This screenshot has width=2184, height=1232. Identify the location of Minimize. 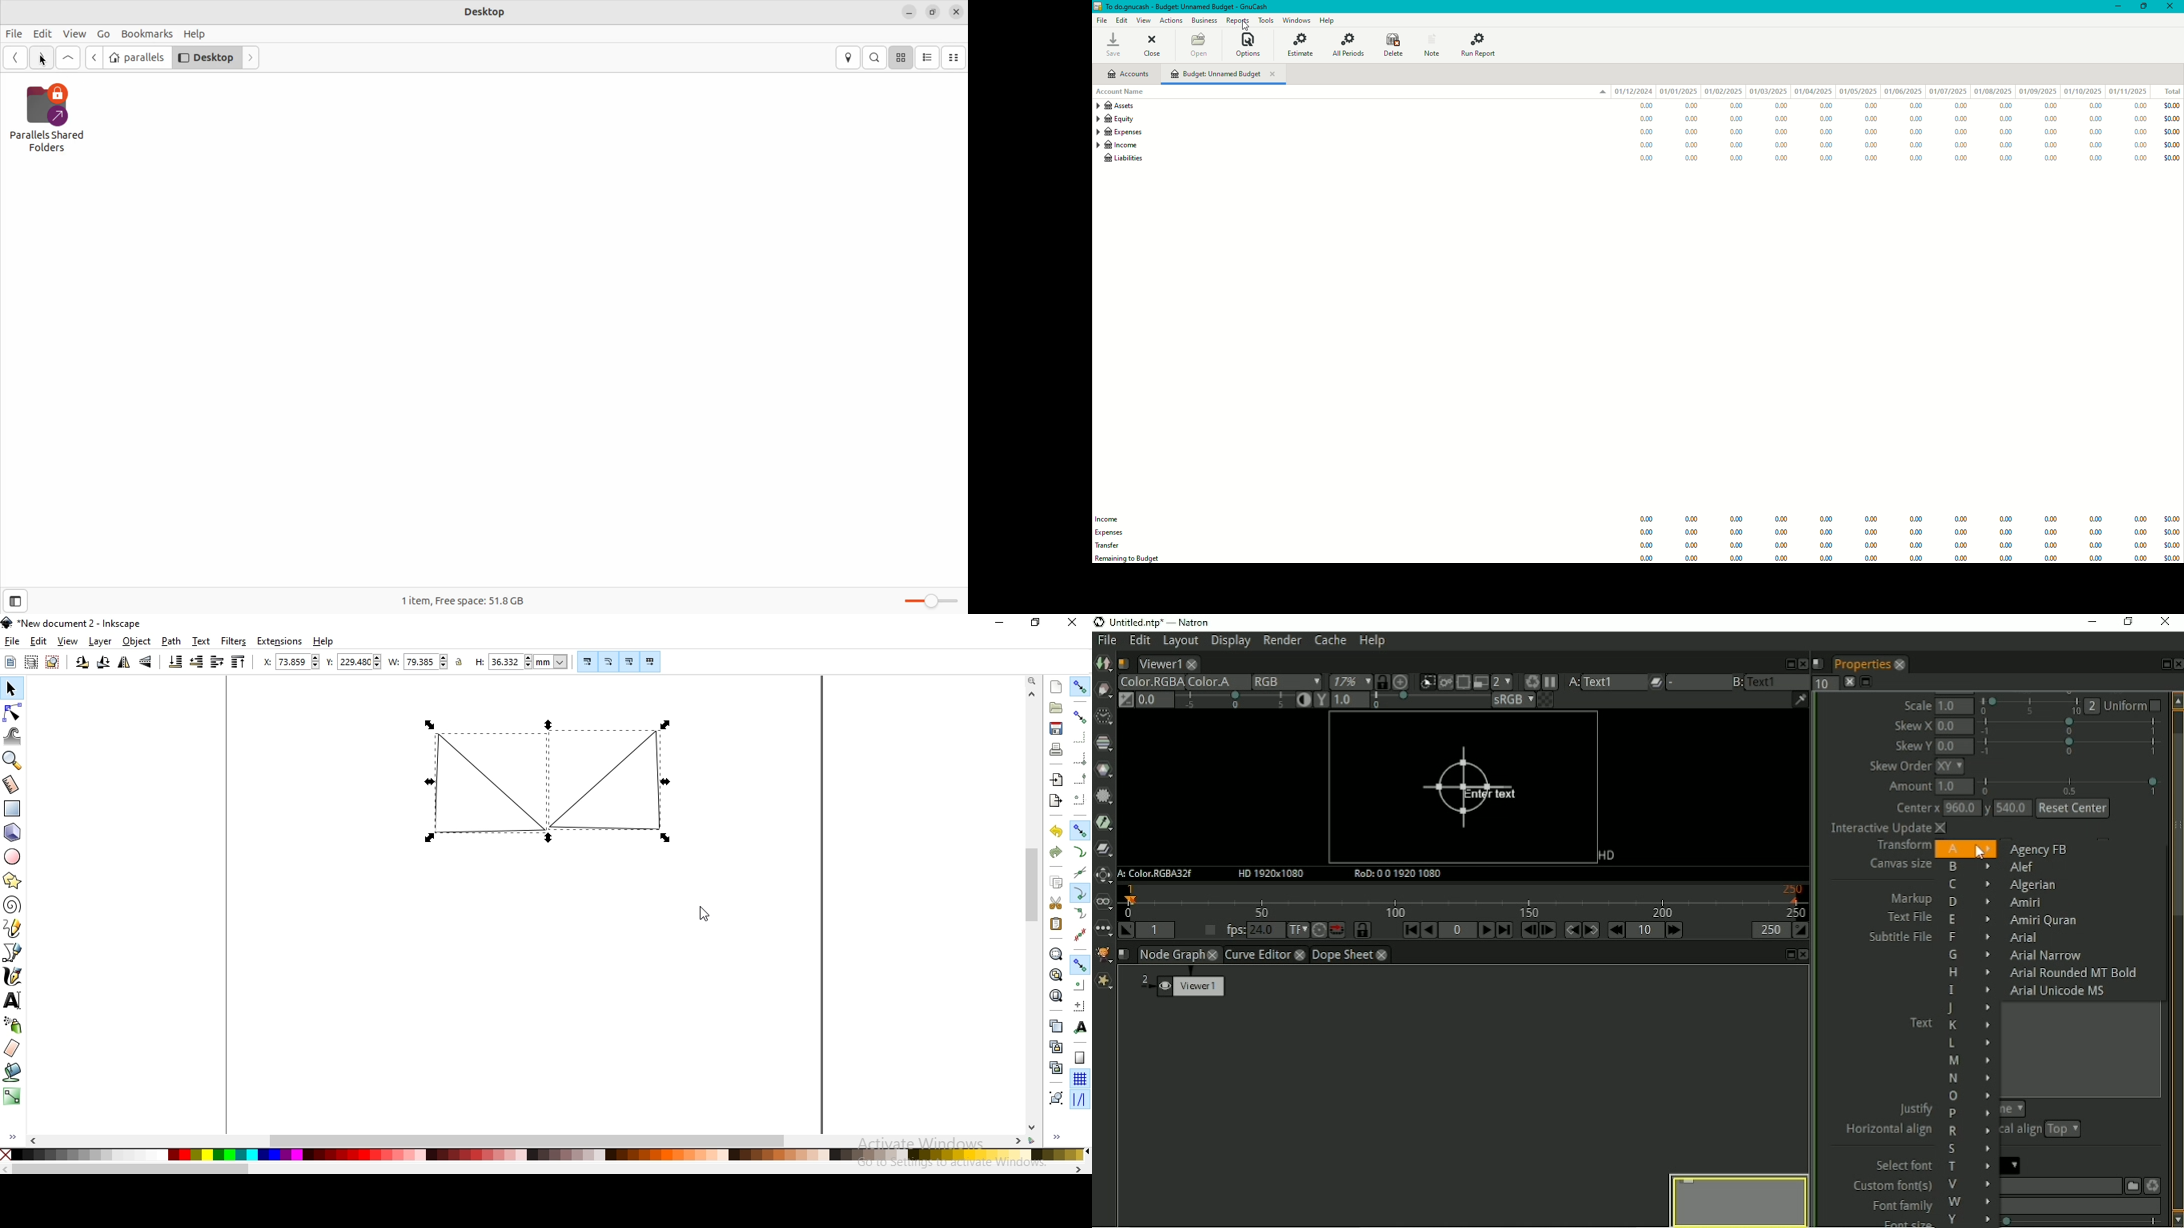
(2114, 6).